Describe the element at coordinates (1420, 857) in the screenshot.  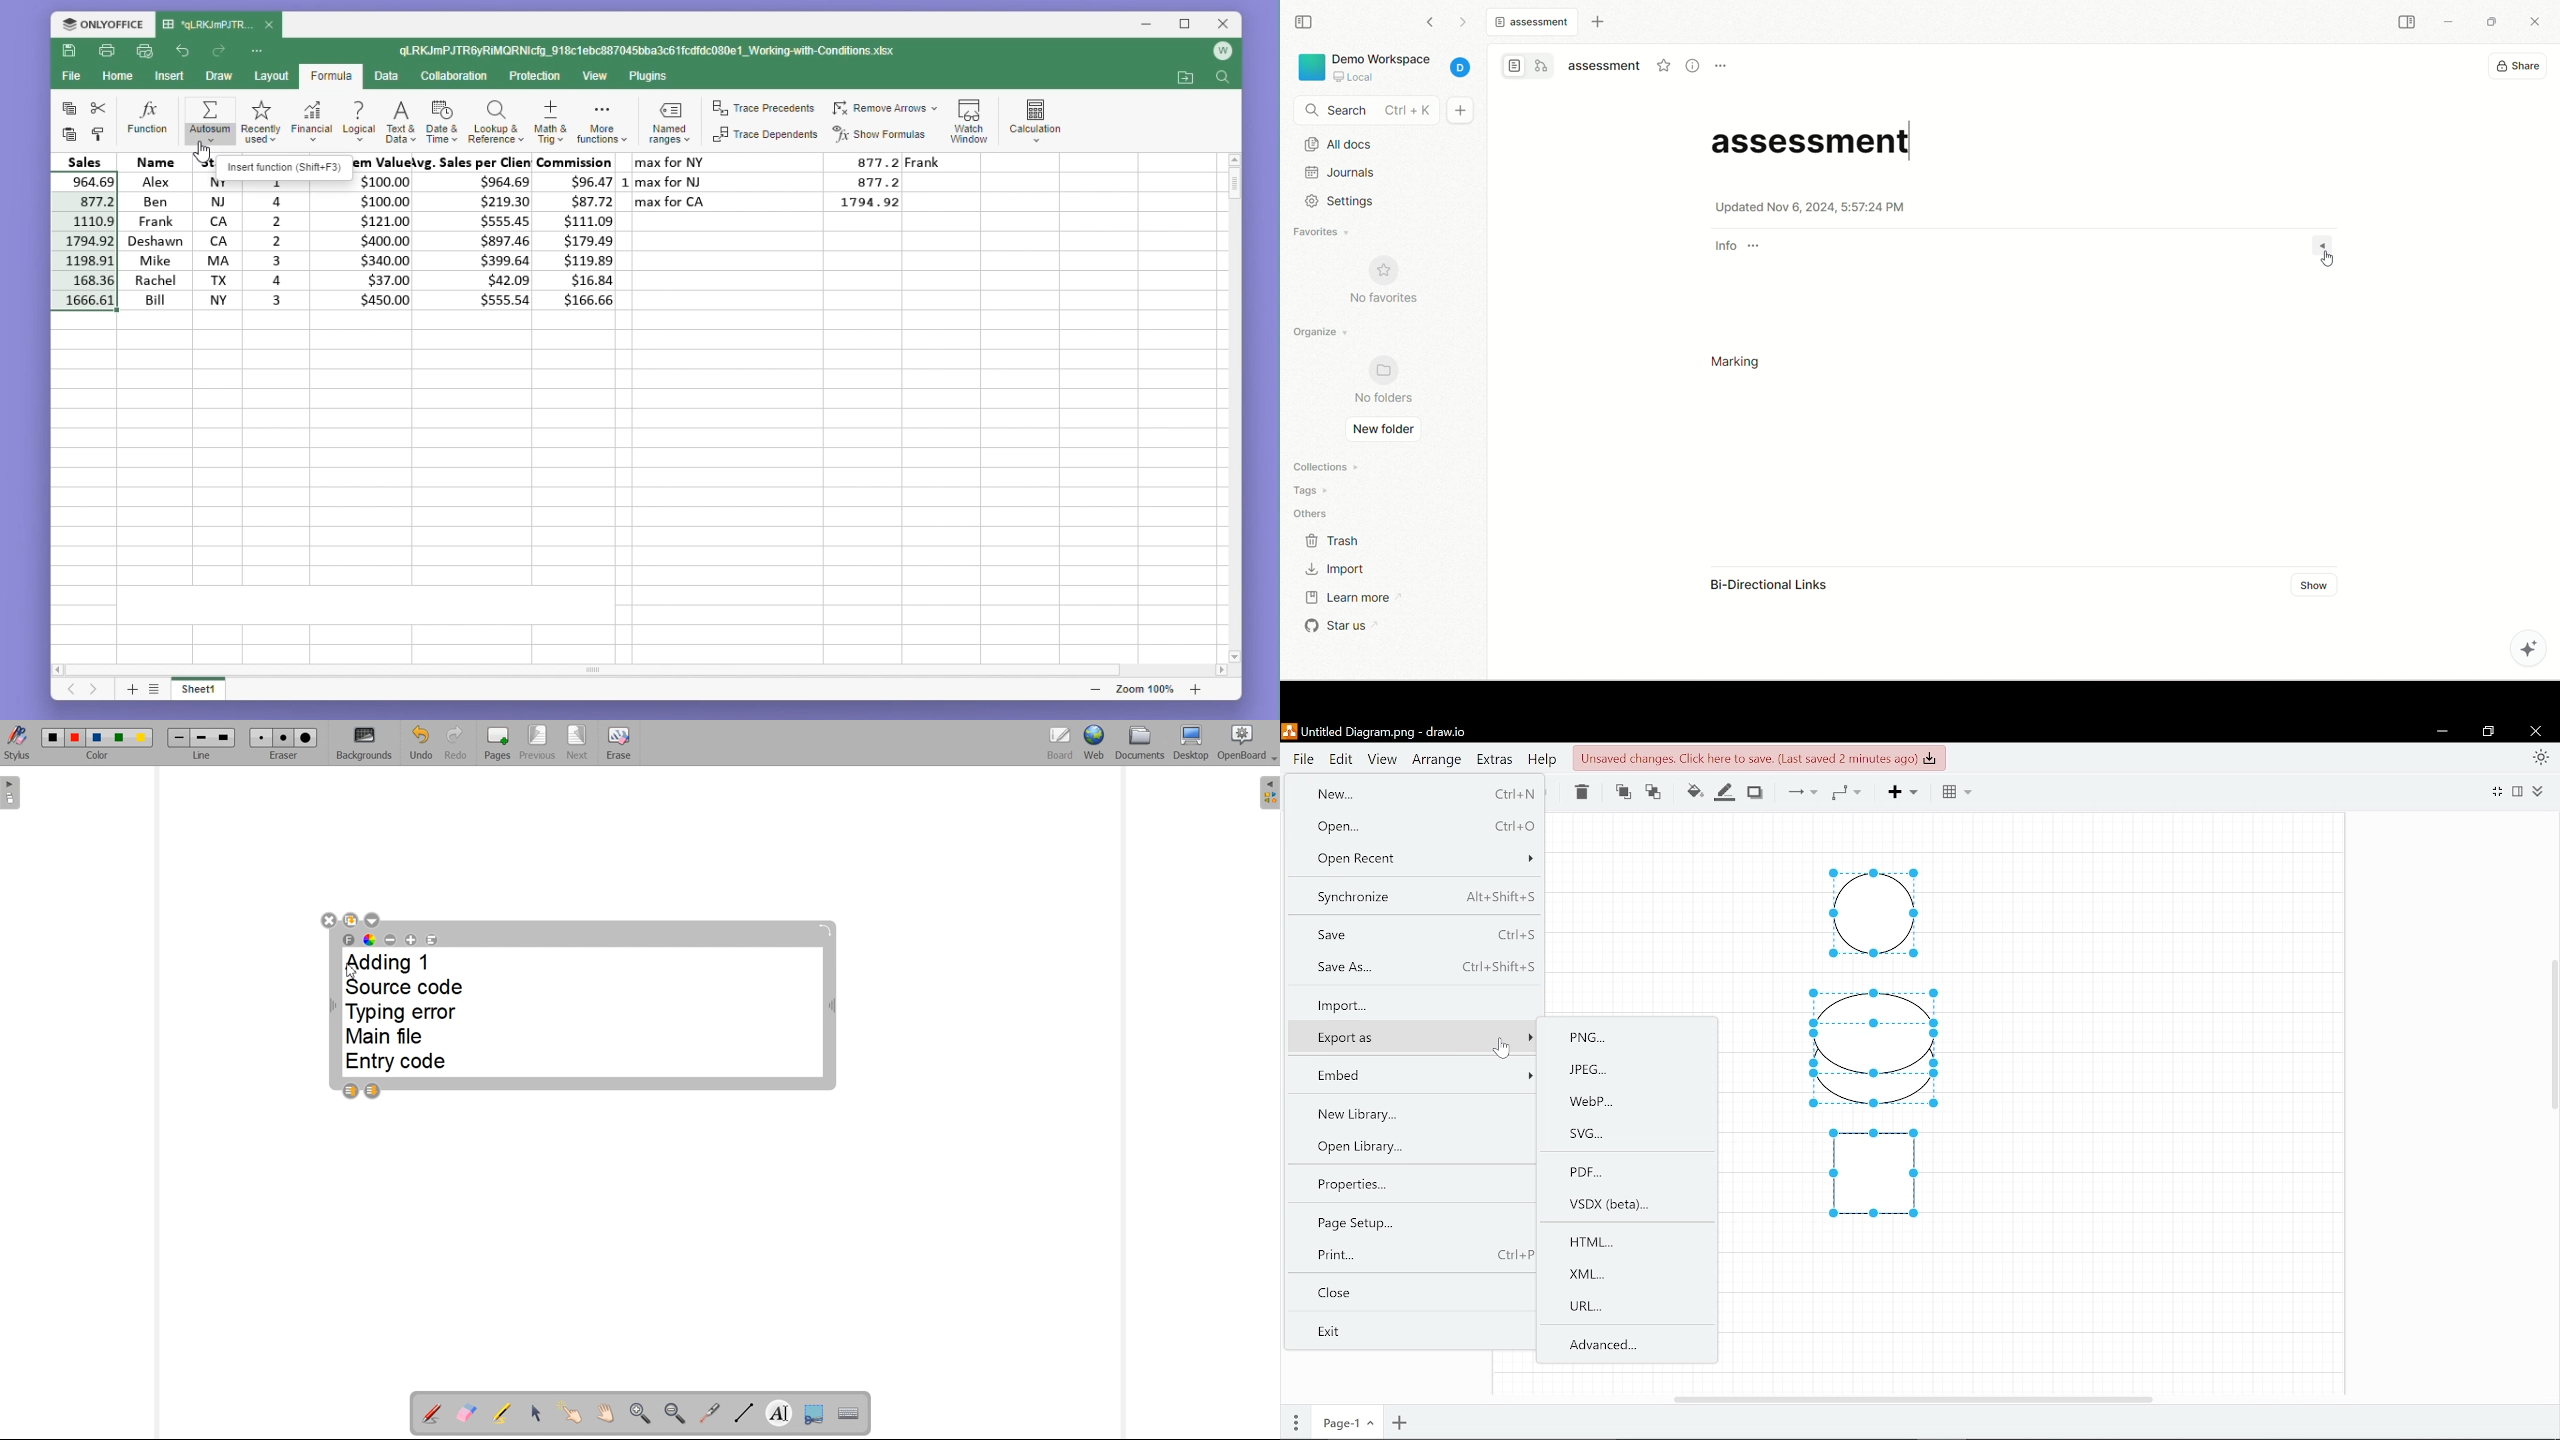
I see `Open recent` at that location.